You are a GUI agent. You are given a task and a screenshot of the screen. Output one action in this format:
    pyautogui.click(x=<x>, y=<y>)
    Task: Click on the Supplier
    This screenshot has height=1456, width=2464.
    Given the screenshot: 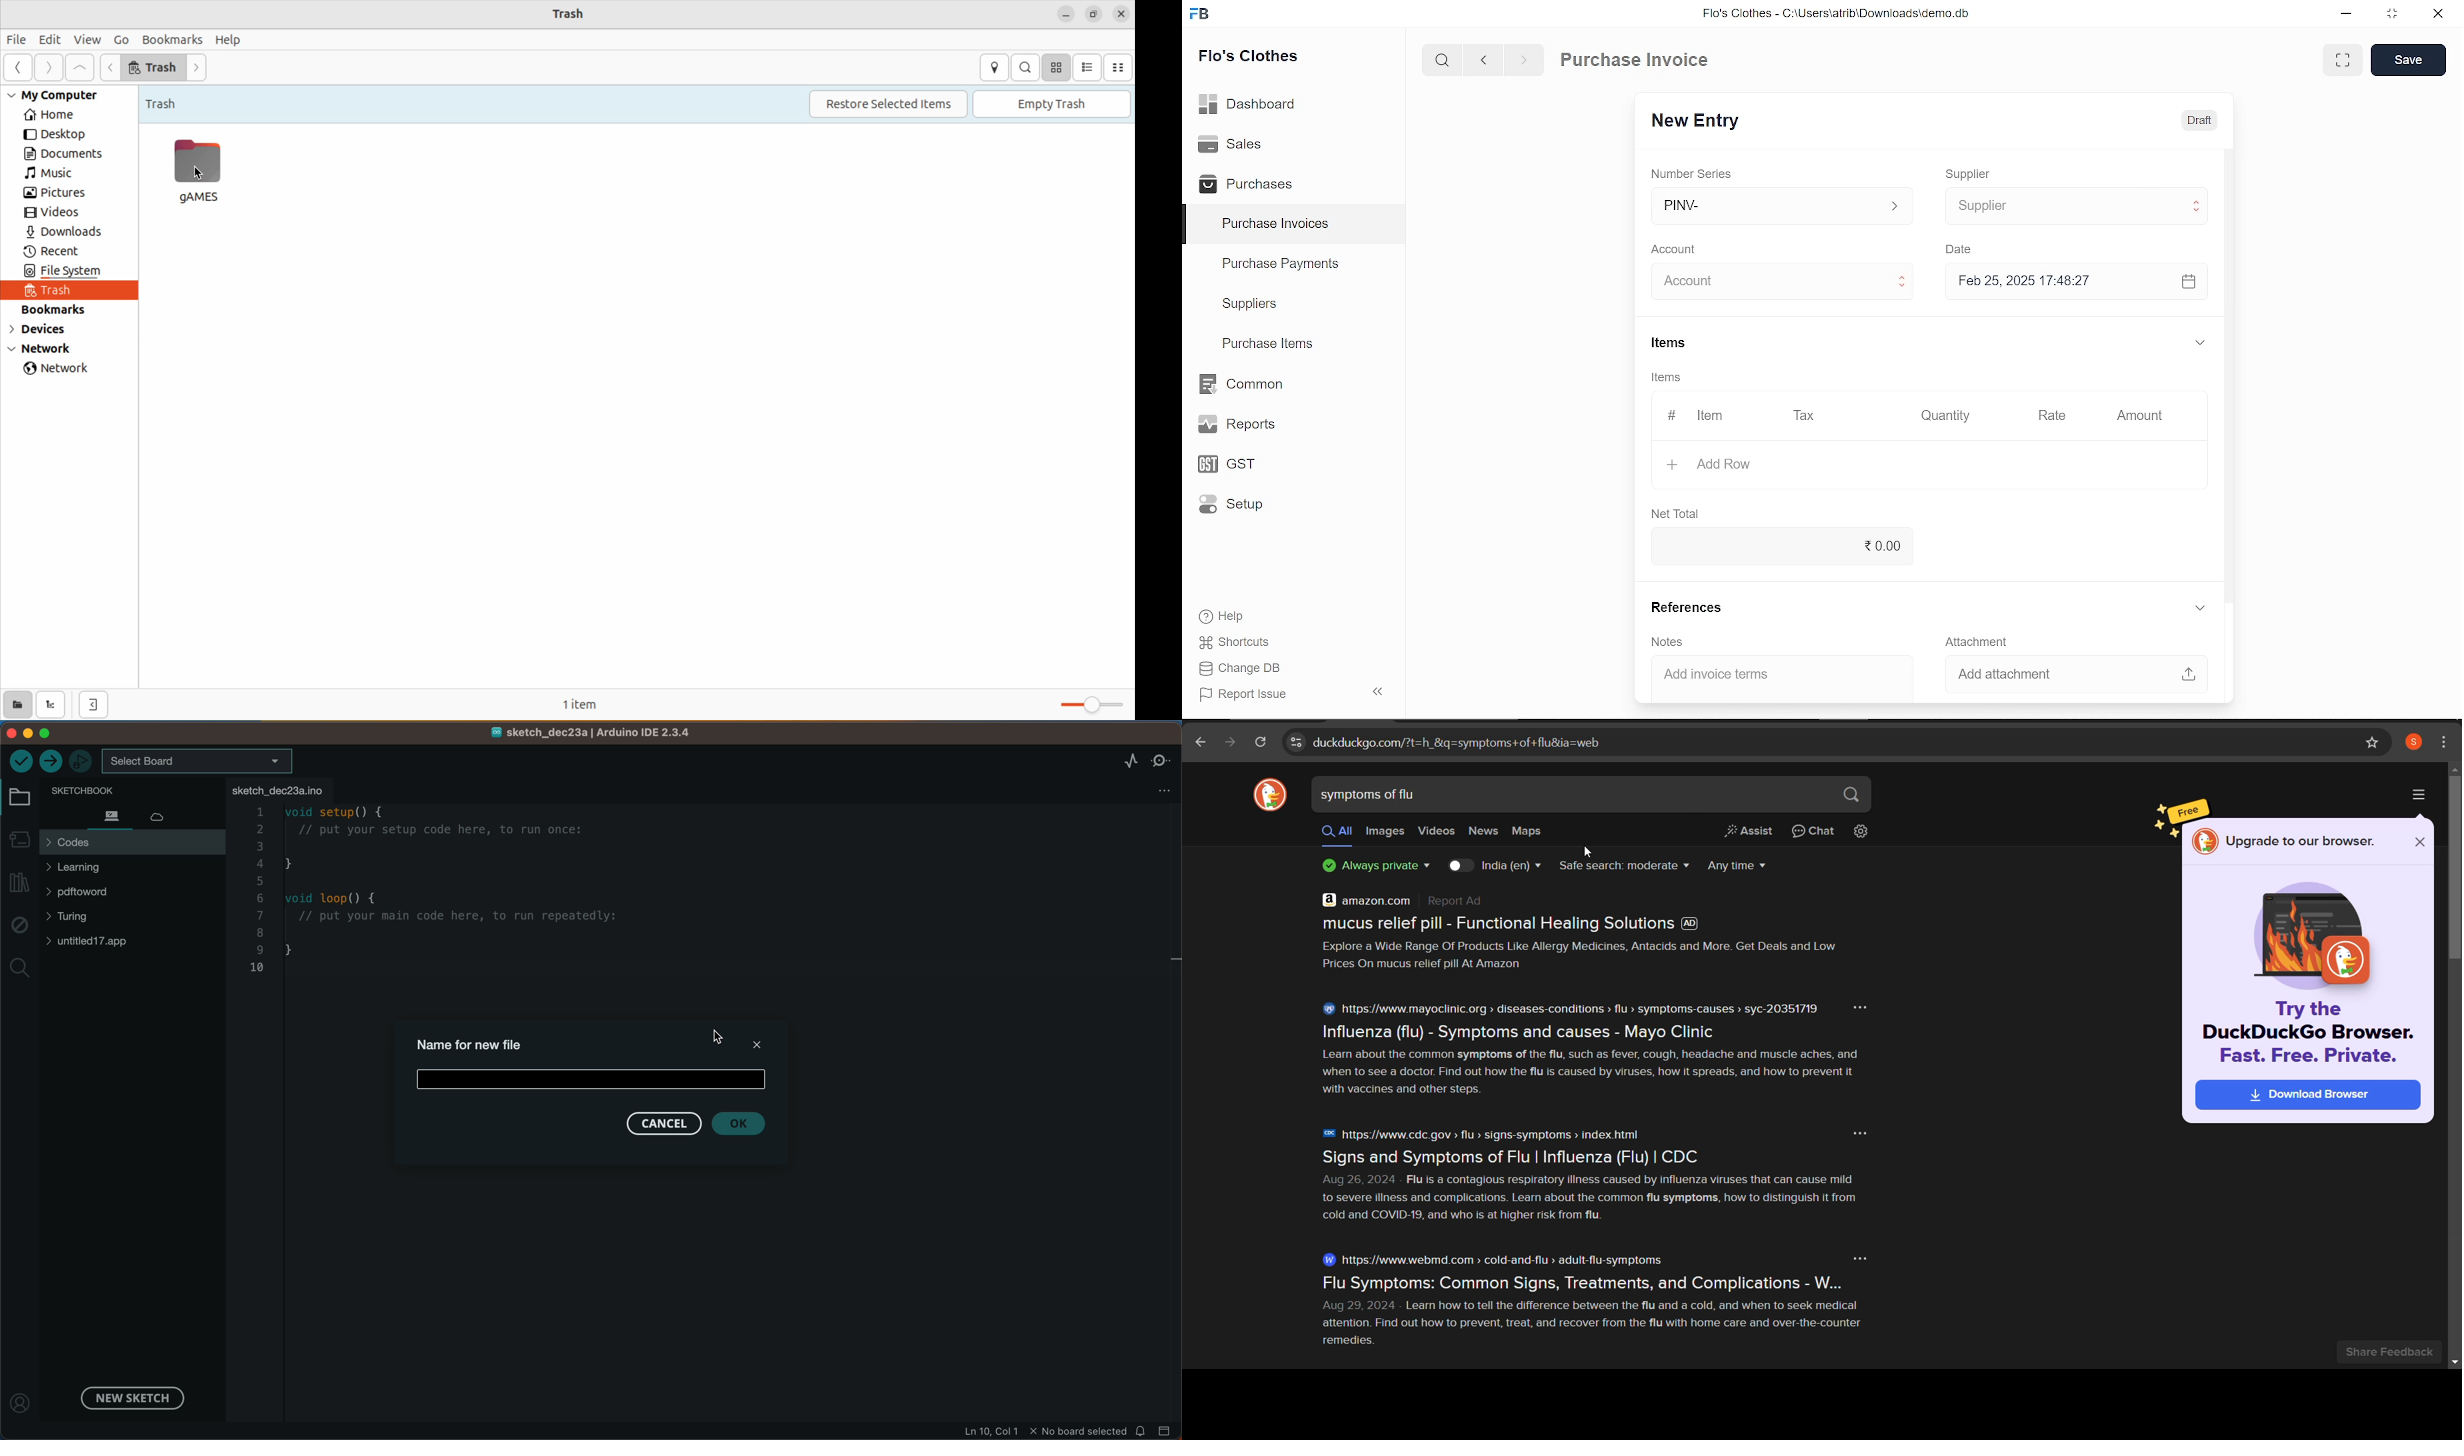 What is the action you would take?
    pyautogui.click(x=1979, y=172)
    